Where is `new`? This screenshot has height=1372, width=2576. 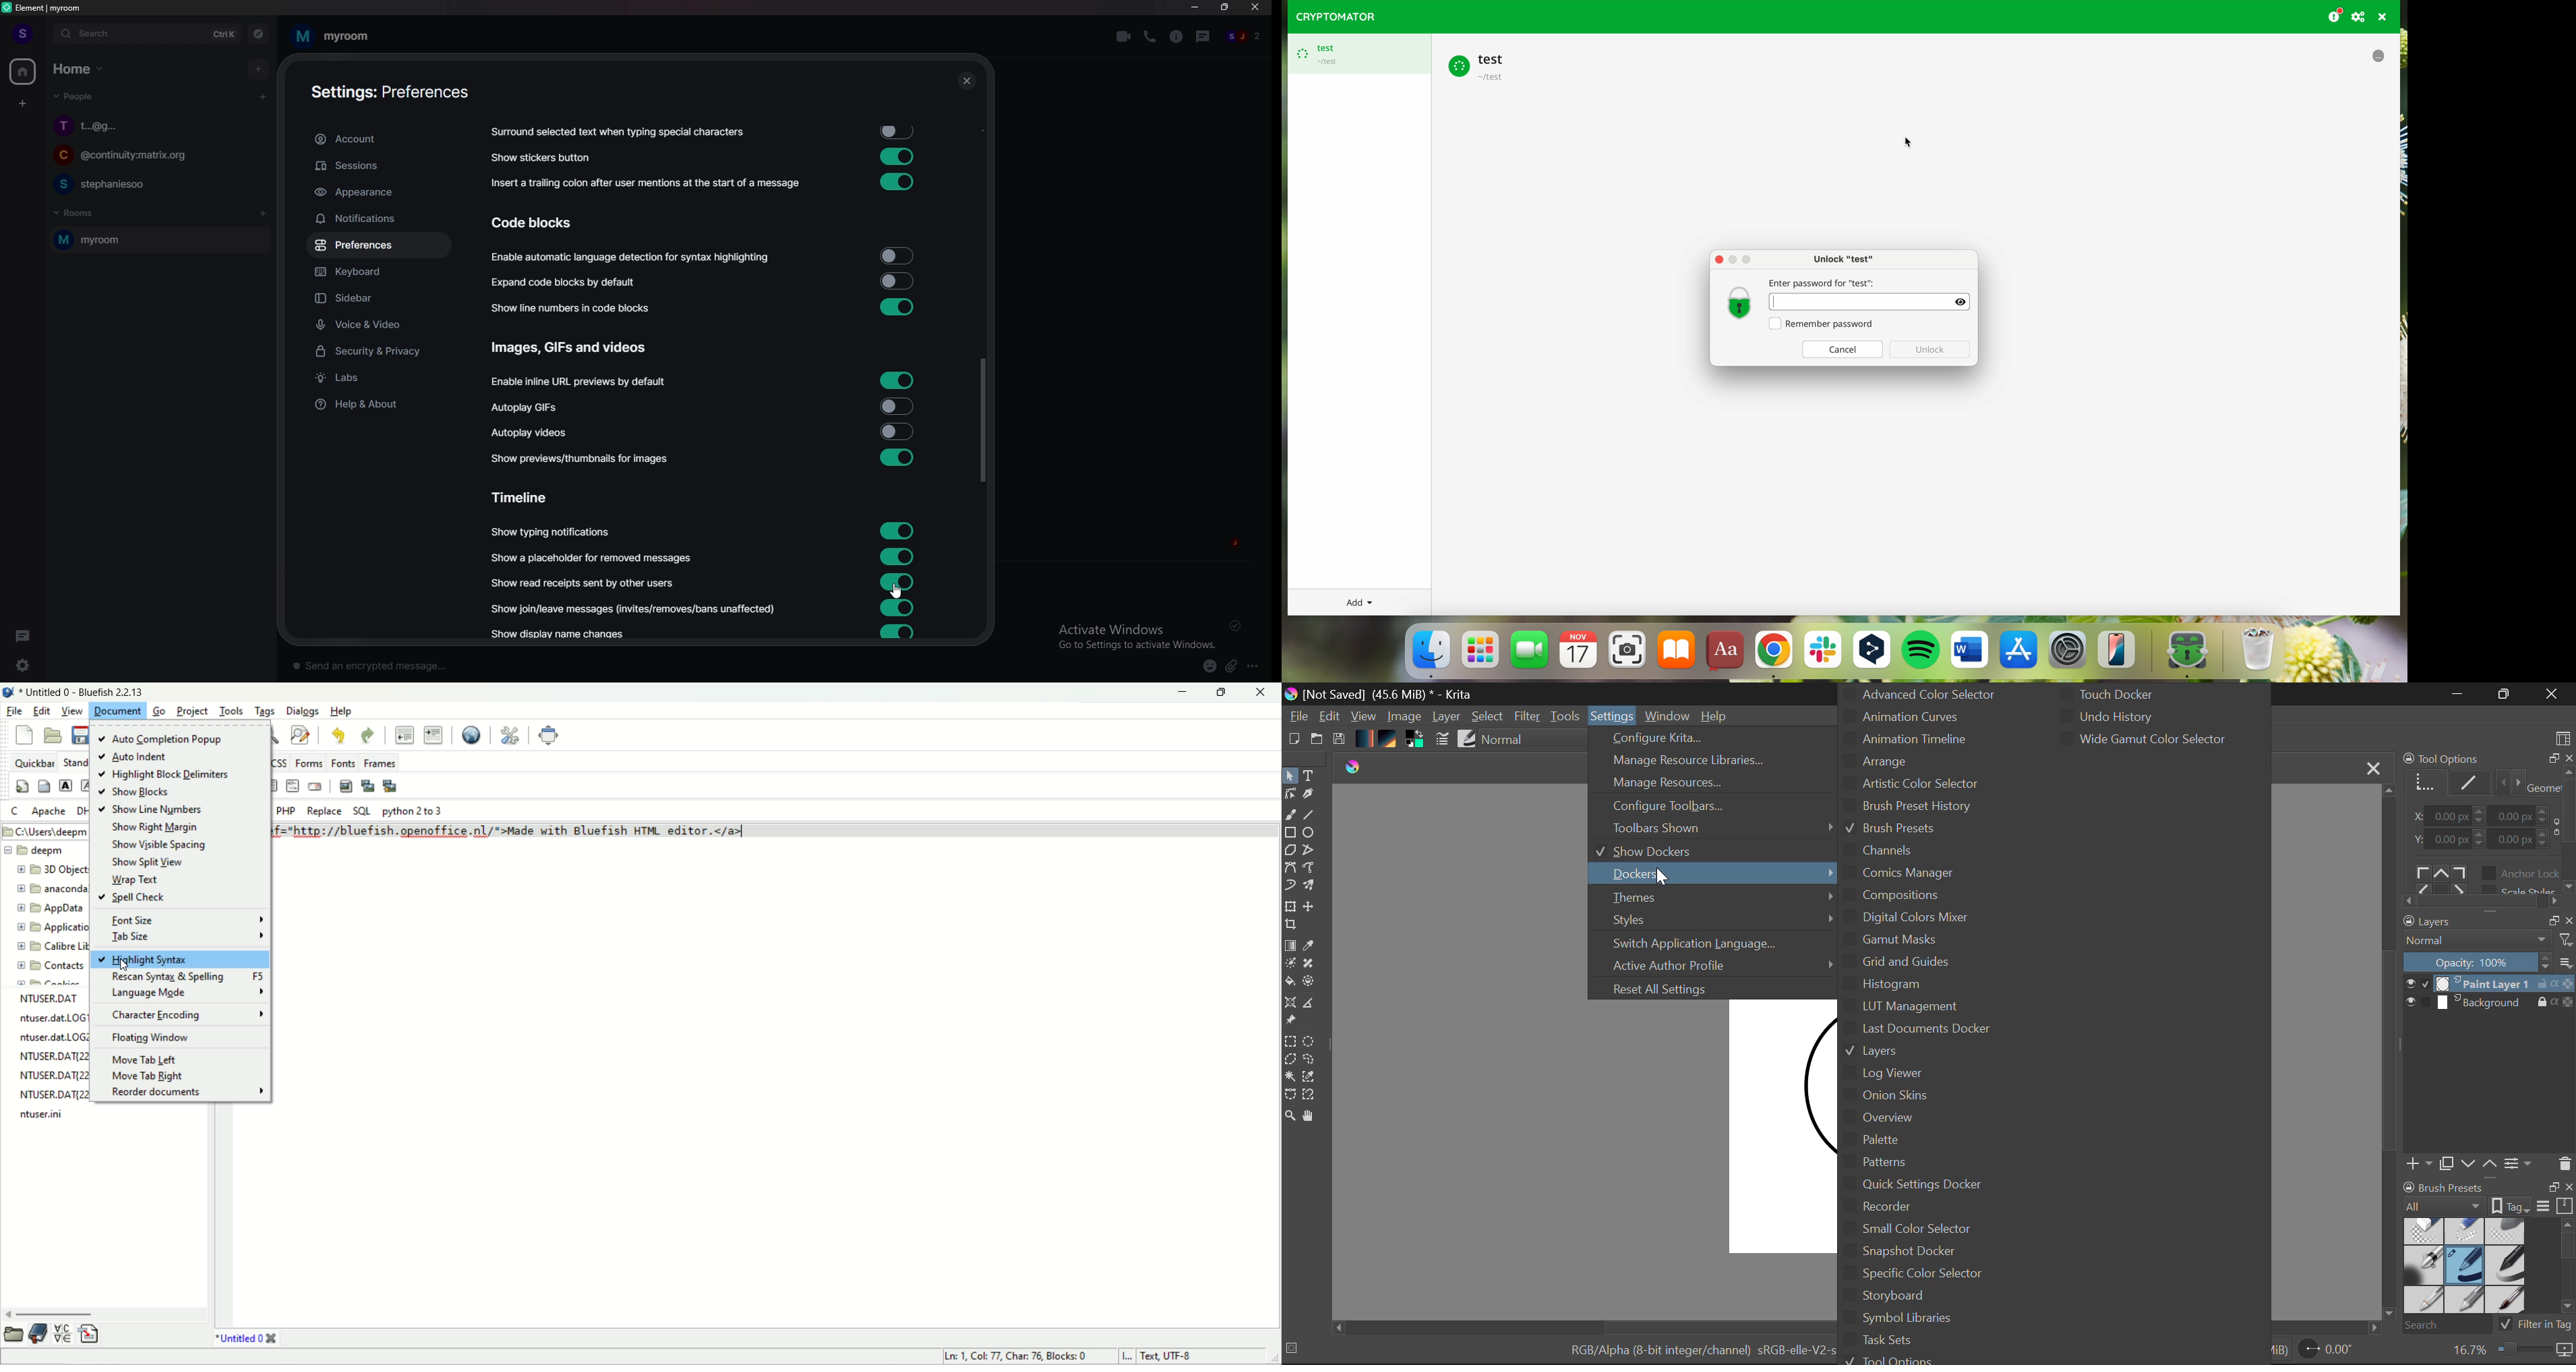
new is located at coordinates (25, 736).